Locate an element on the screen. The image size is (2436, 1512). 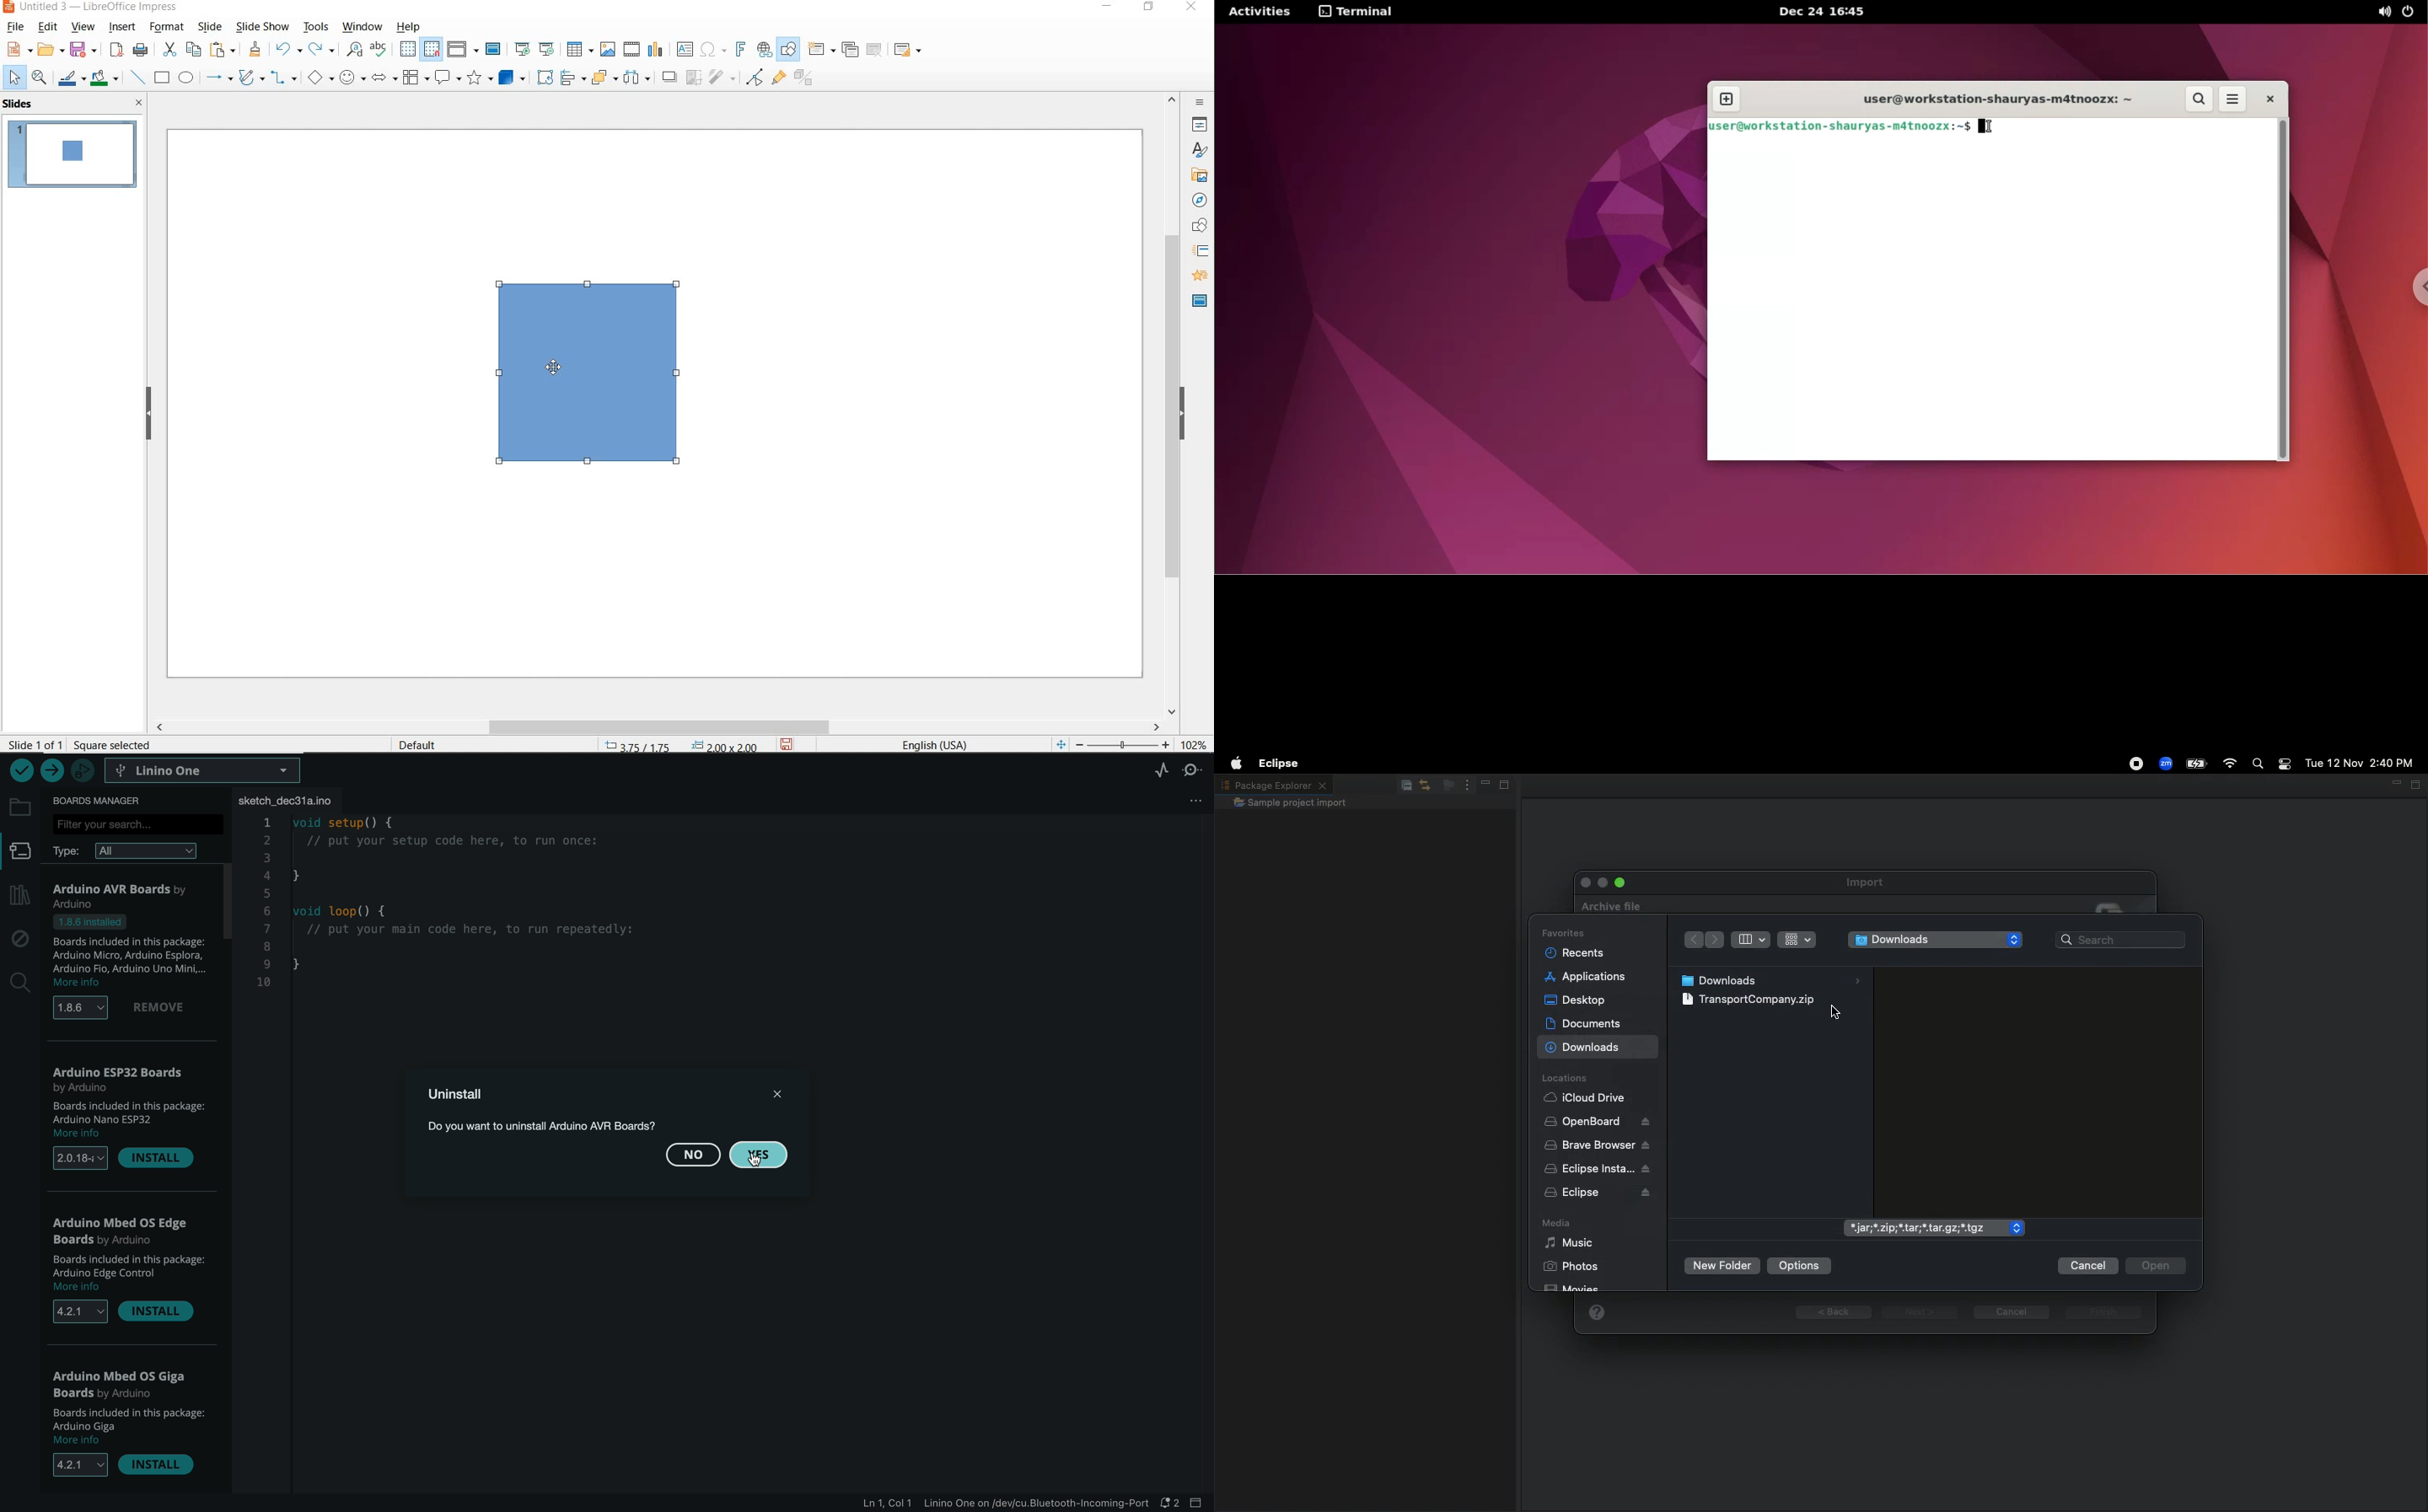
serial monitor is located at coordinates (1194, 771).